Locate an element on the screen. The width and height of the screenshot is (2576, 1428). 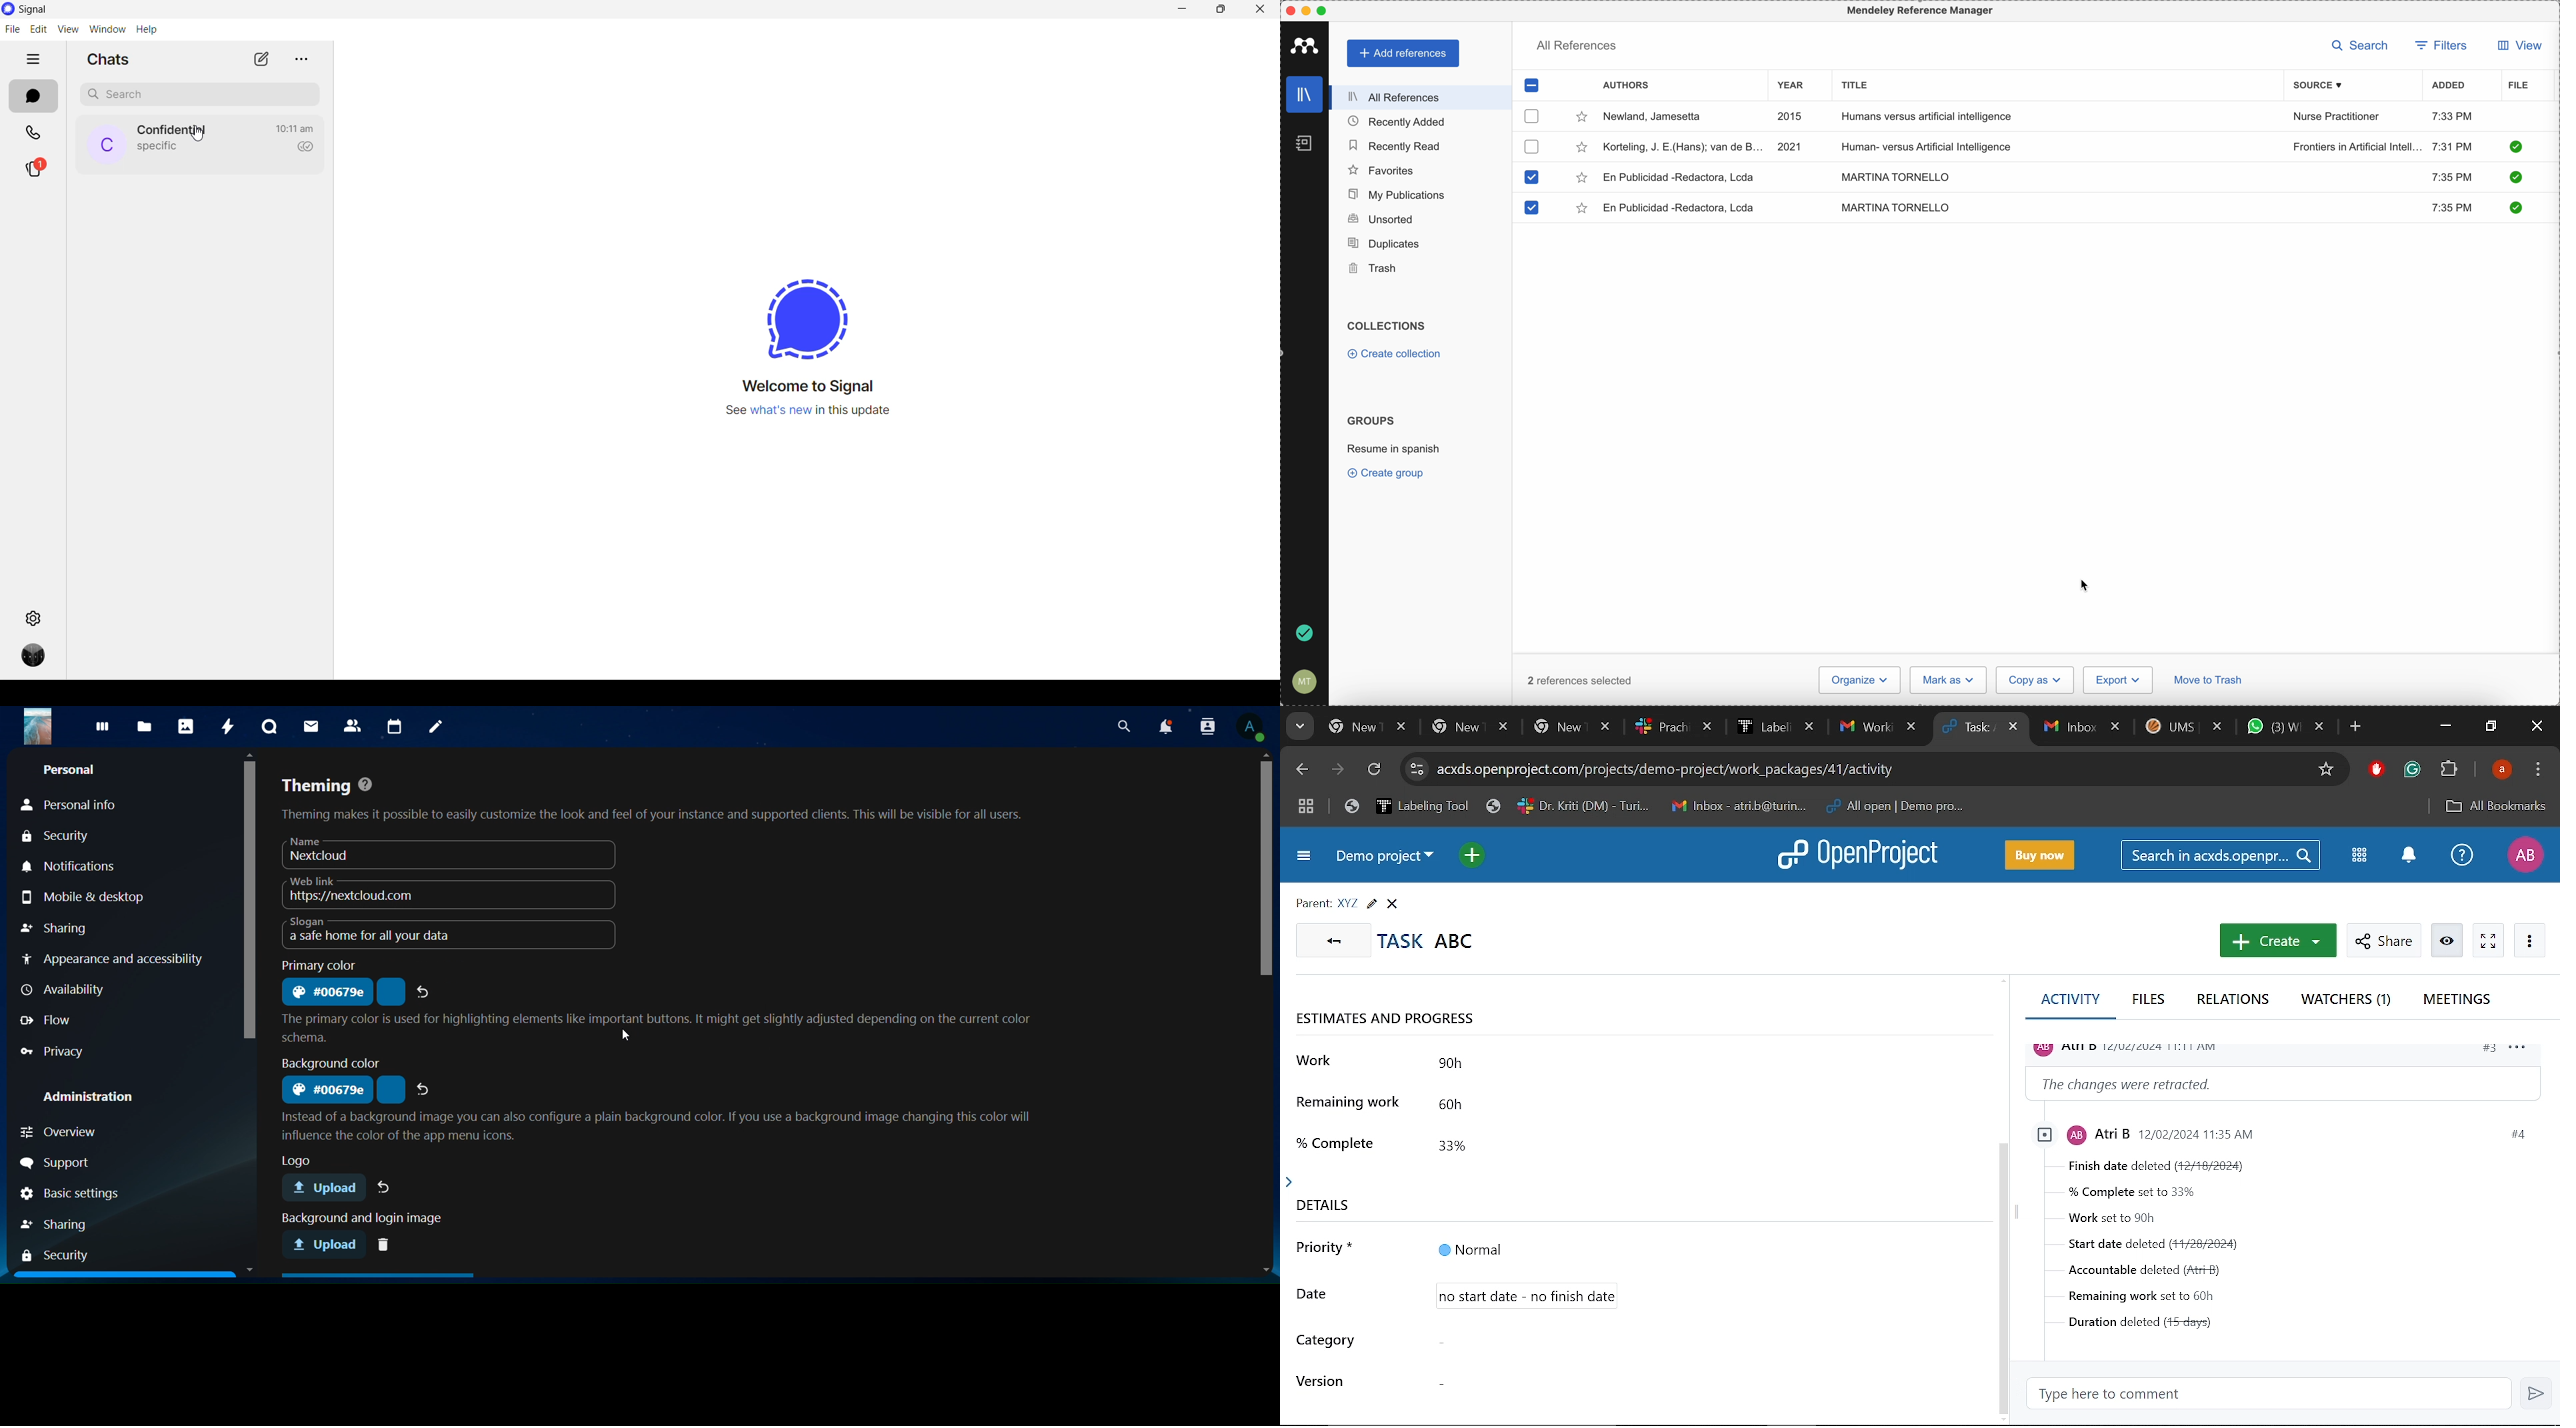
Restore down is located at coordinates (2492, 726).